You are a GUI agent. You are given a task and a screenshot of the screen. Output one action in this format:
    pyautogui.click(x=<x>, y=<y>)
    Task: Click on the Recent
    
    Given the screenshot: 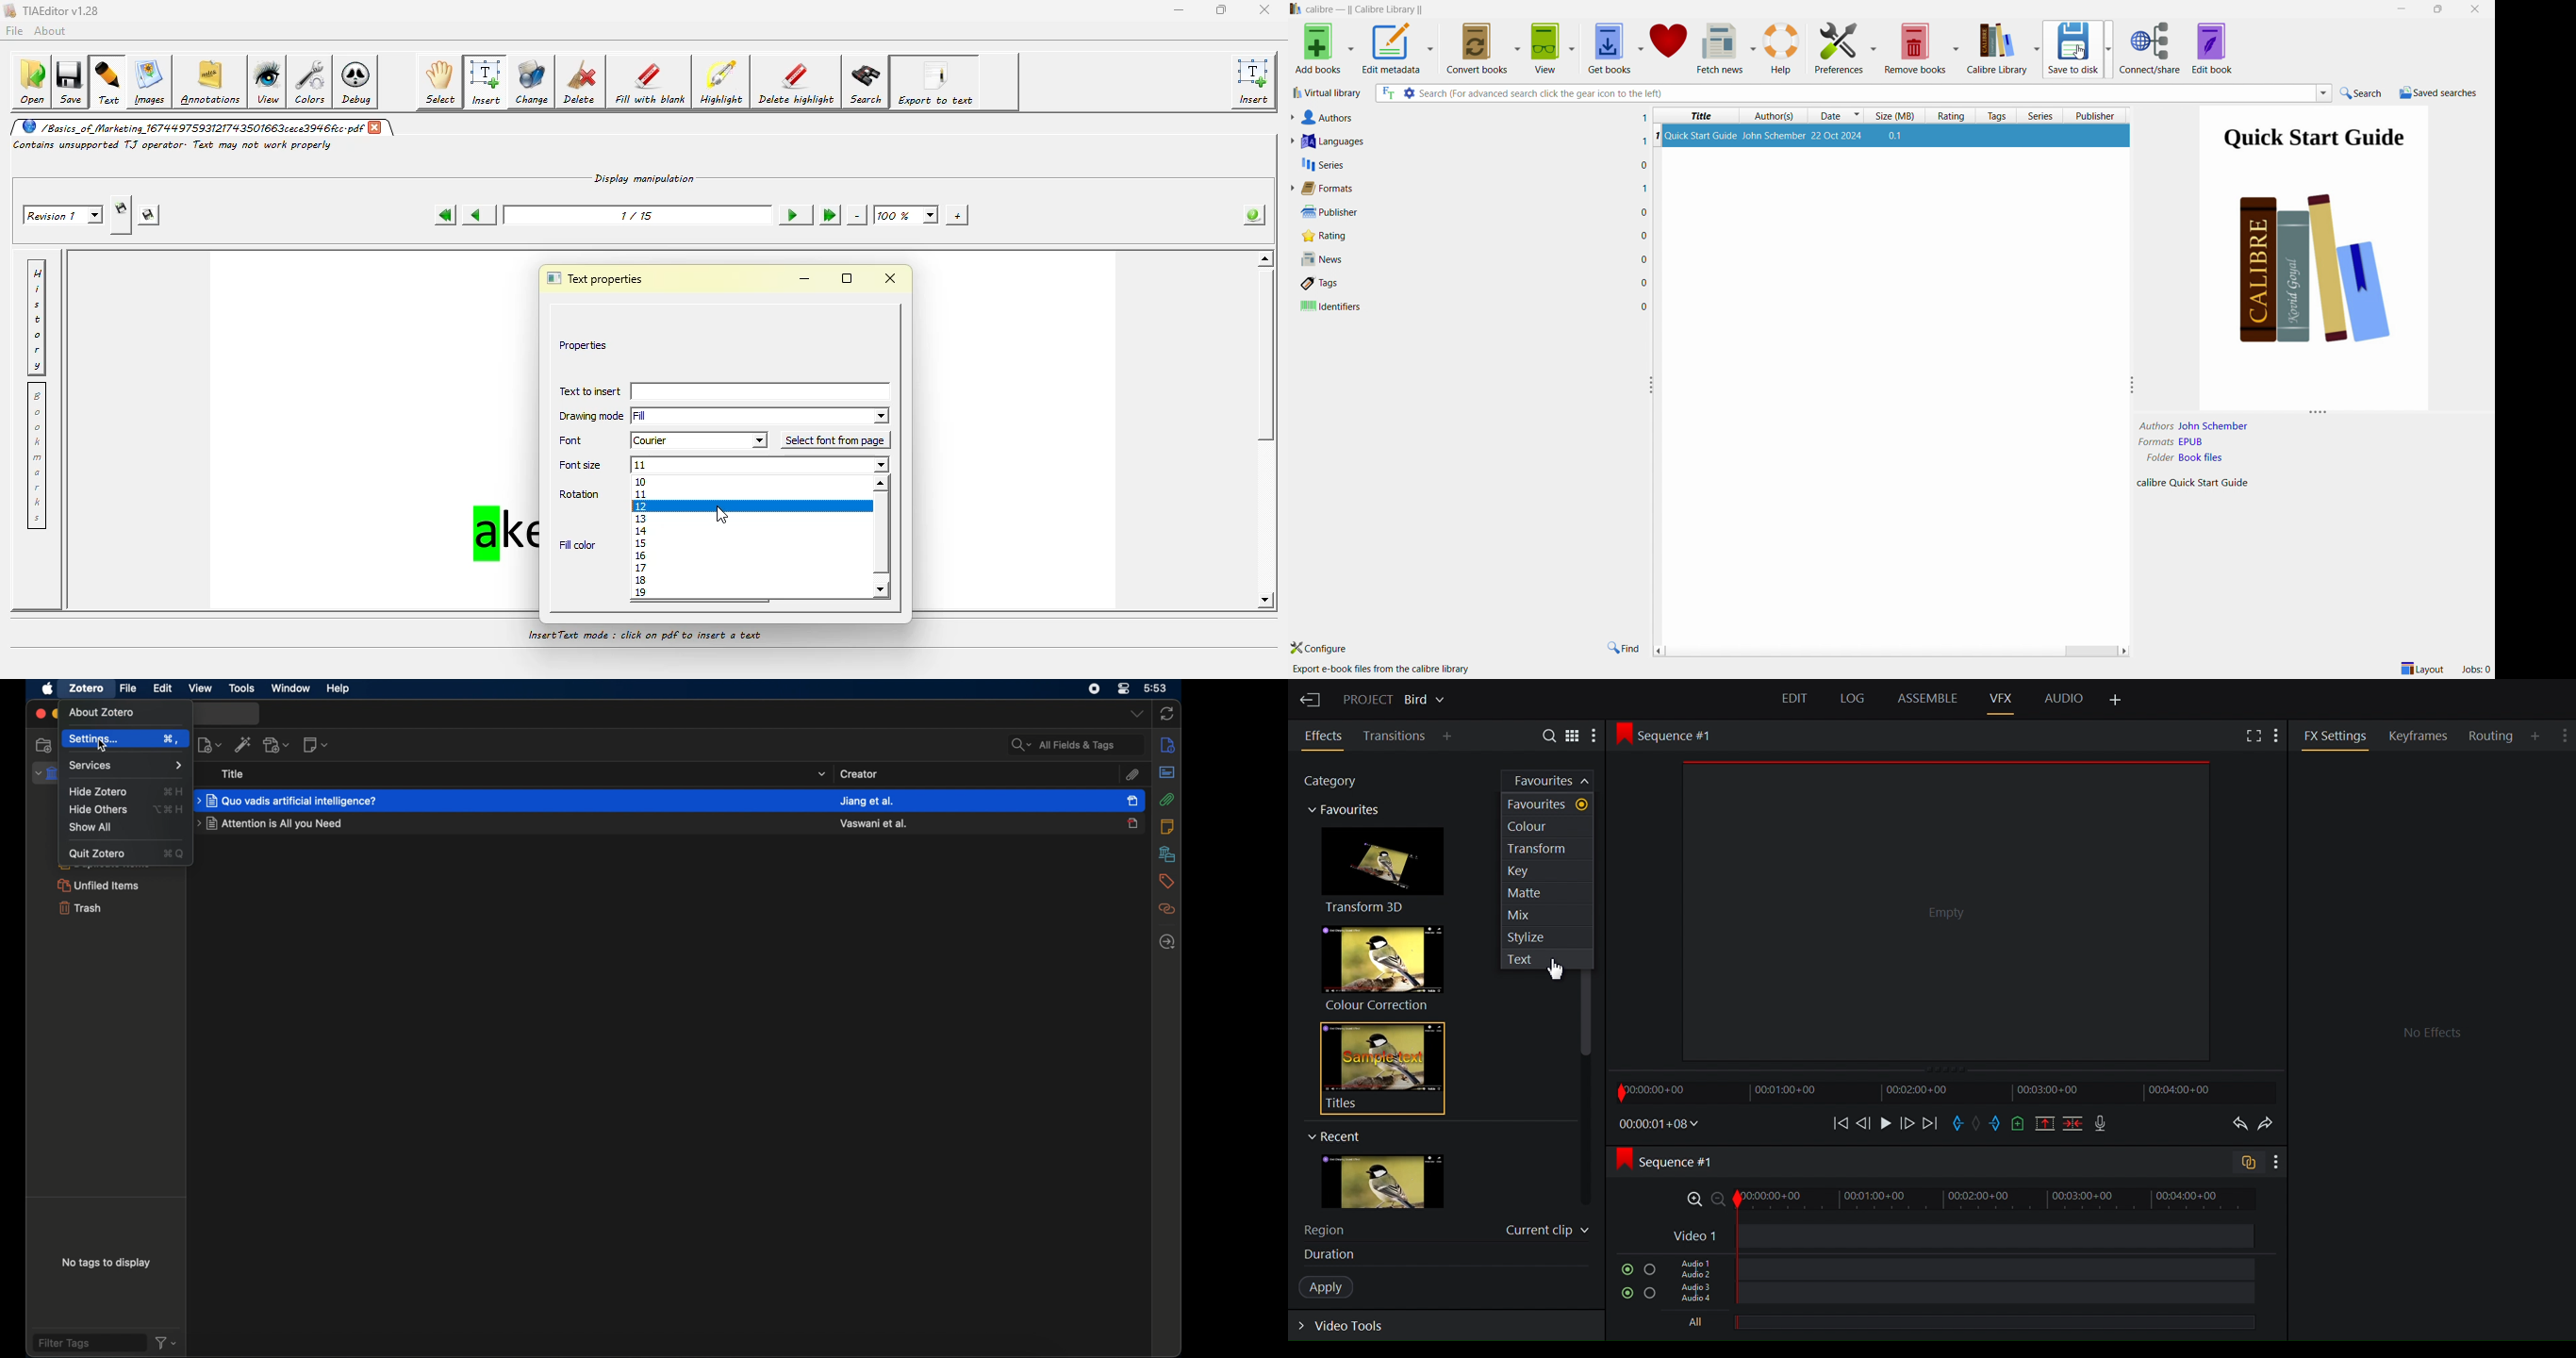 What is the action you would take?
    pyautogui.click(x=1344, y=1136)
    